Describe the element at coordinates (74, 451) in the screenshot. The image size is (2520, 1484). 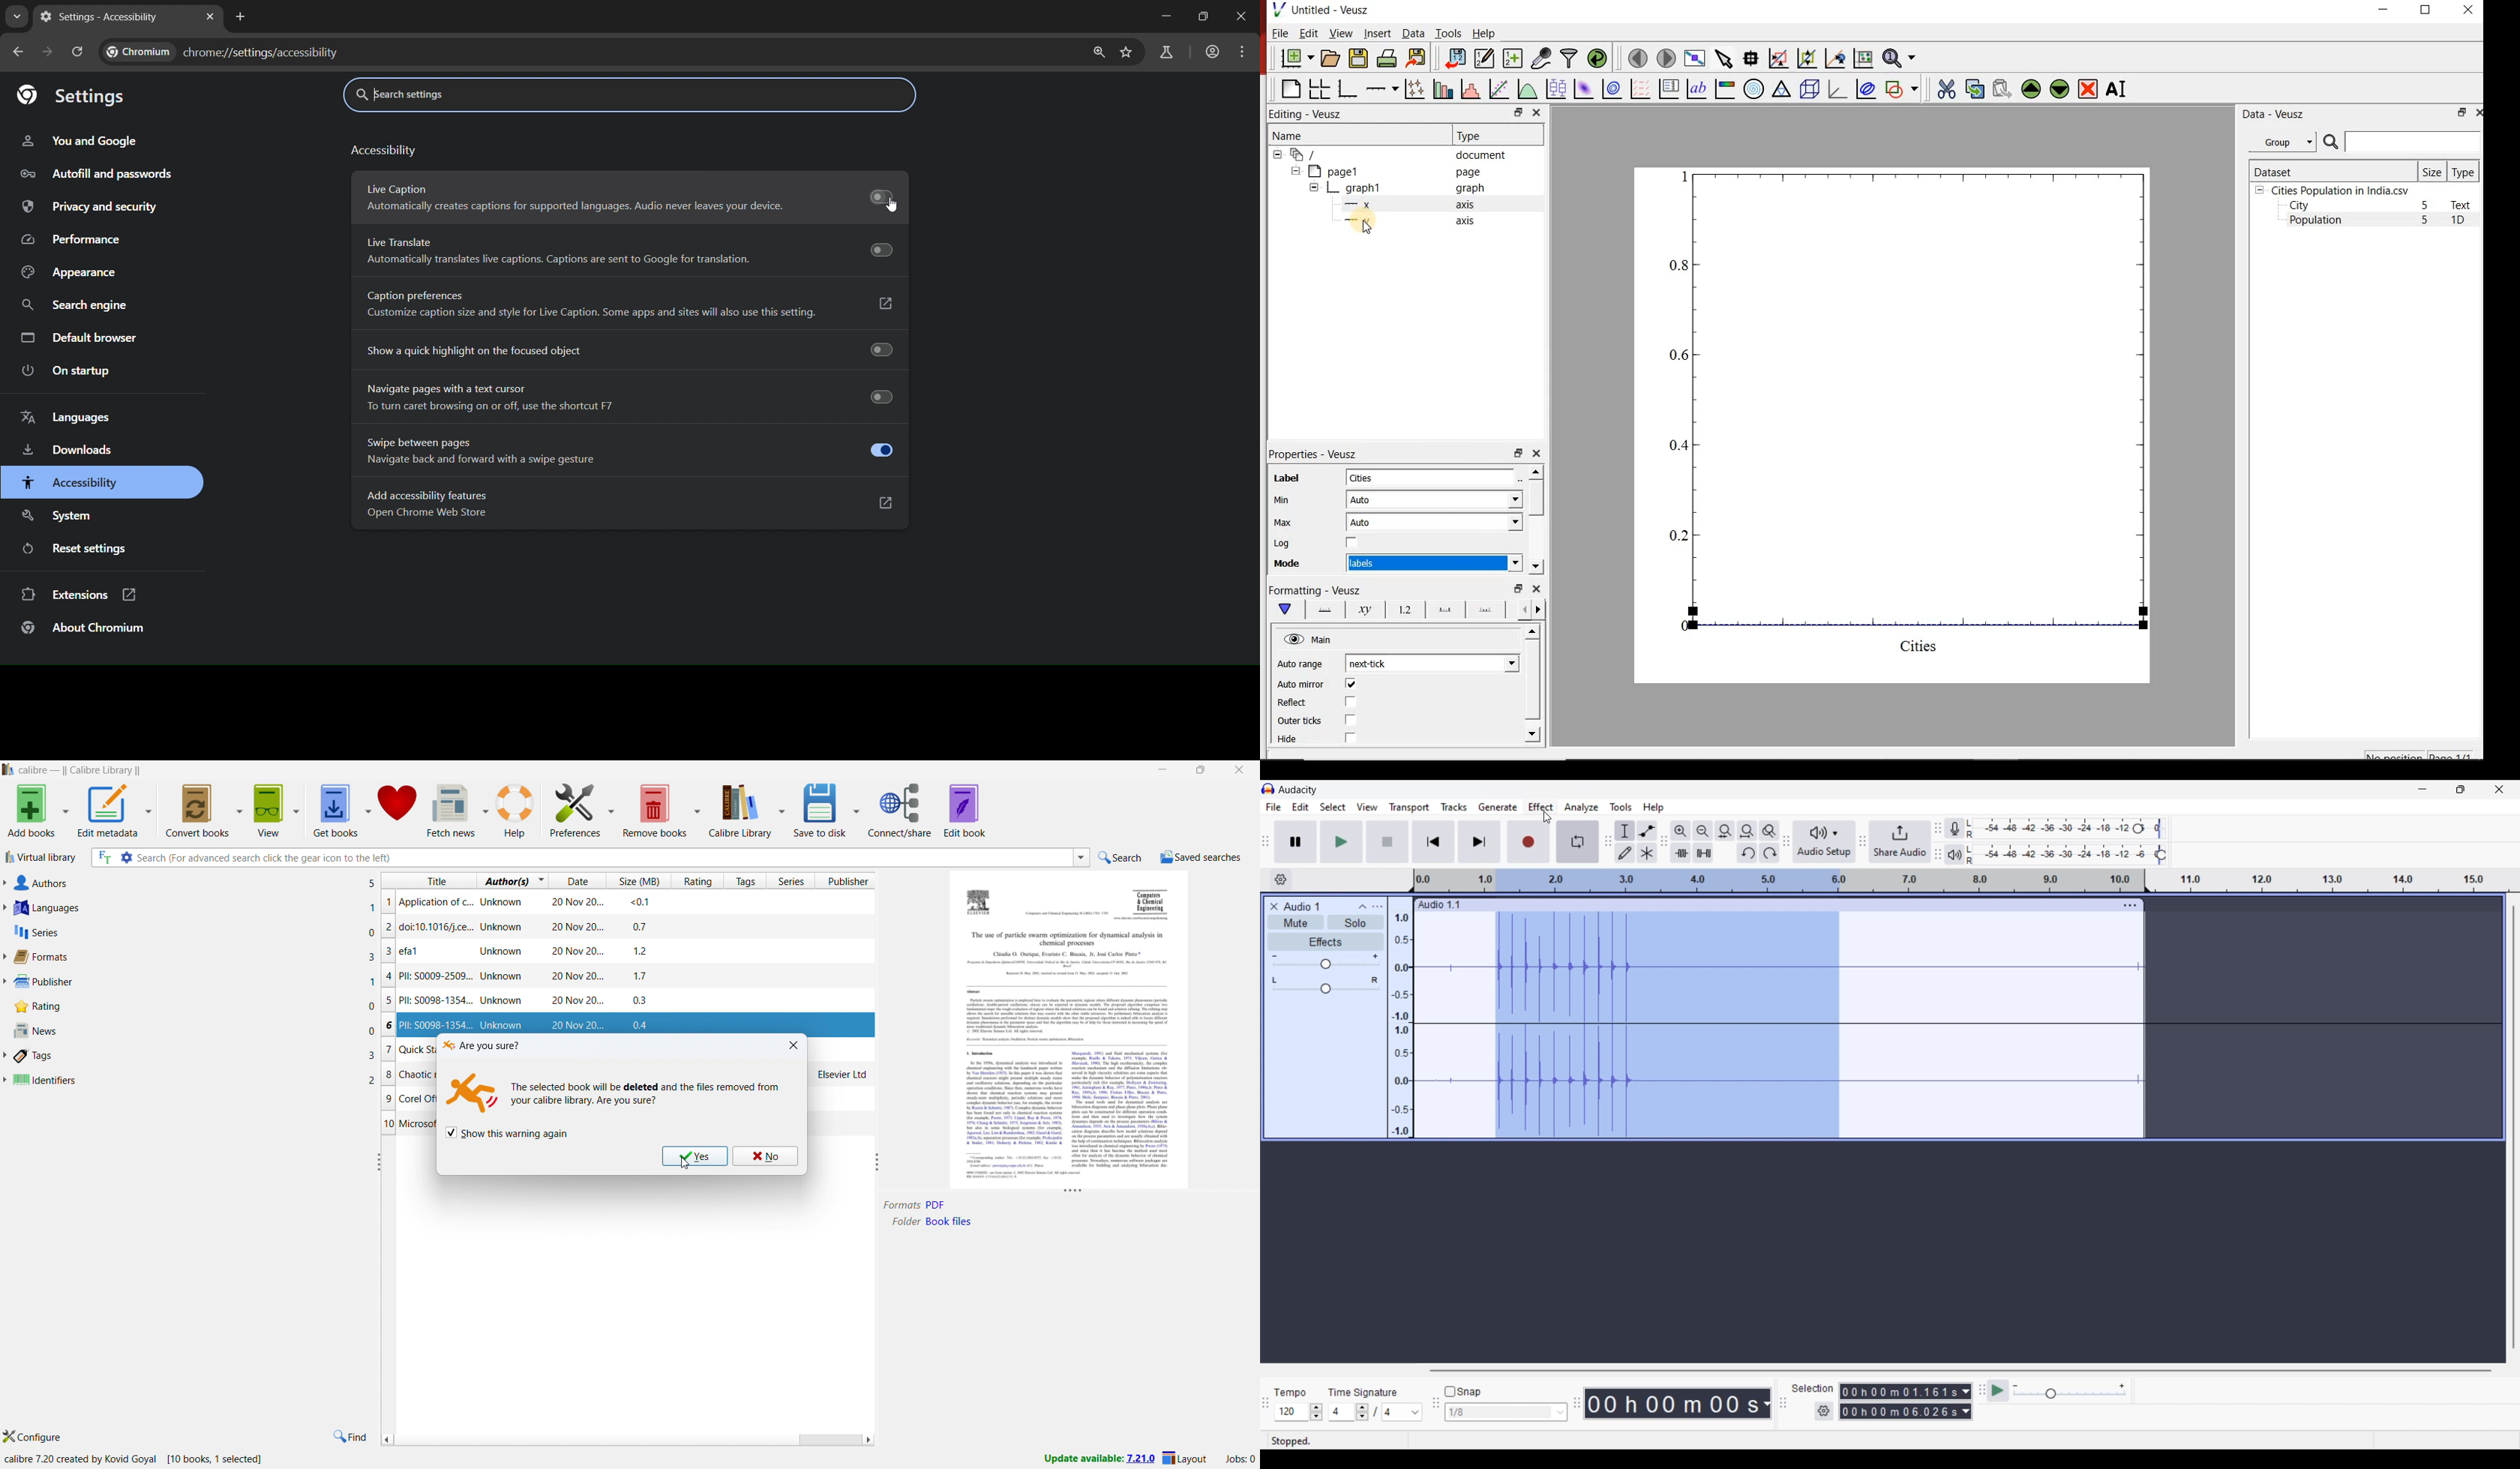
I see `downloads` at that location.